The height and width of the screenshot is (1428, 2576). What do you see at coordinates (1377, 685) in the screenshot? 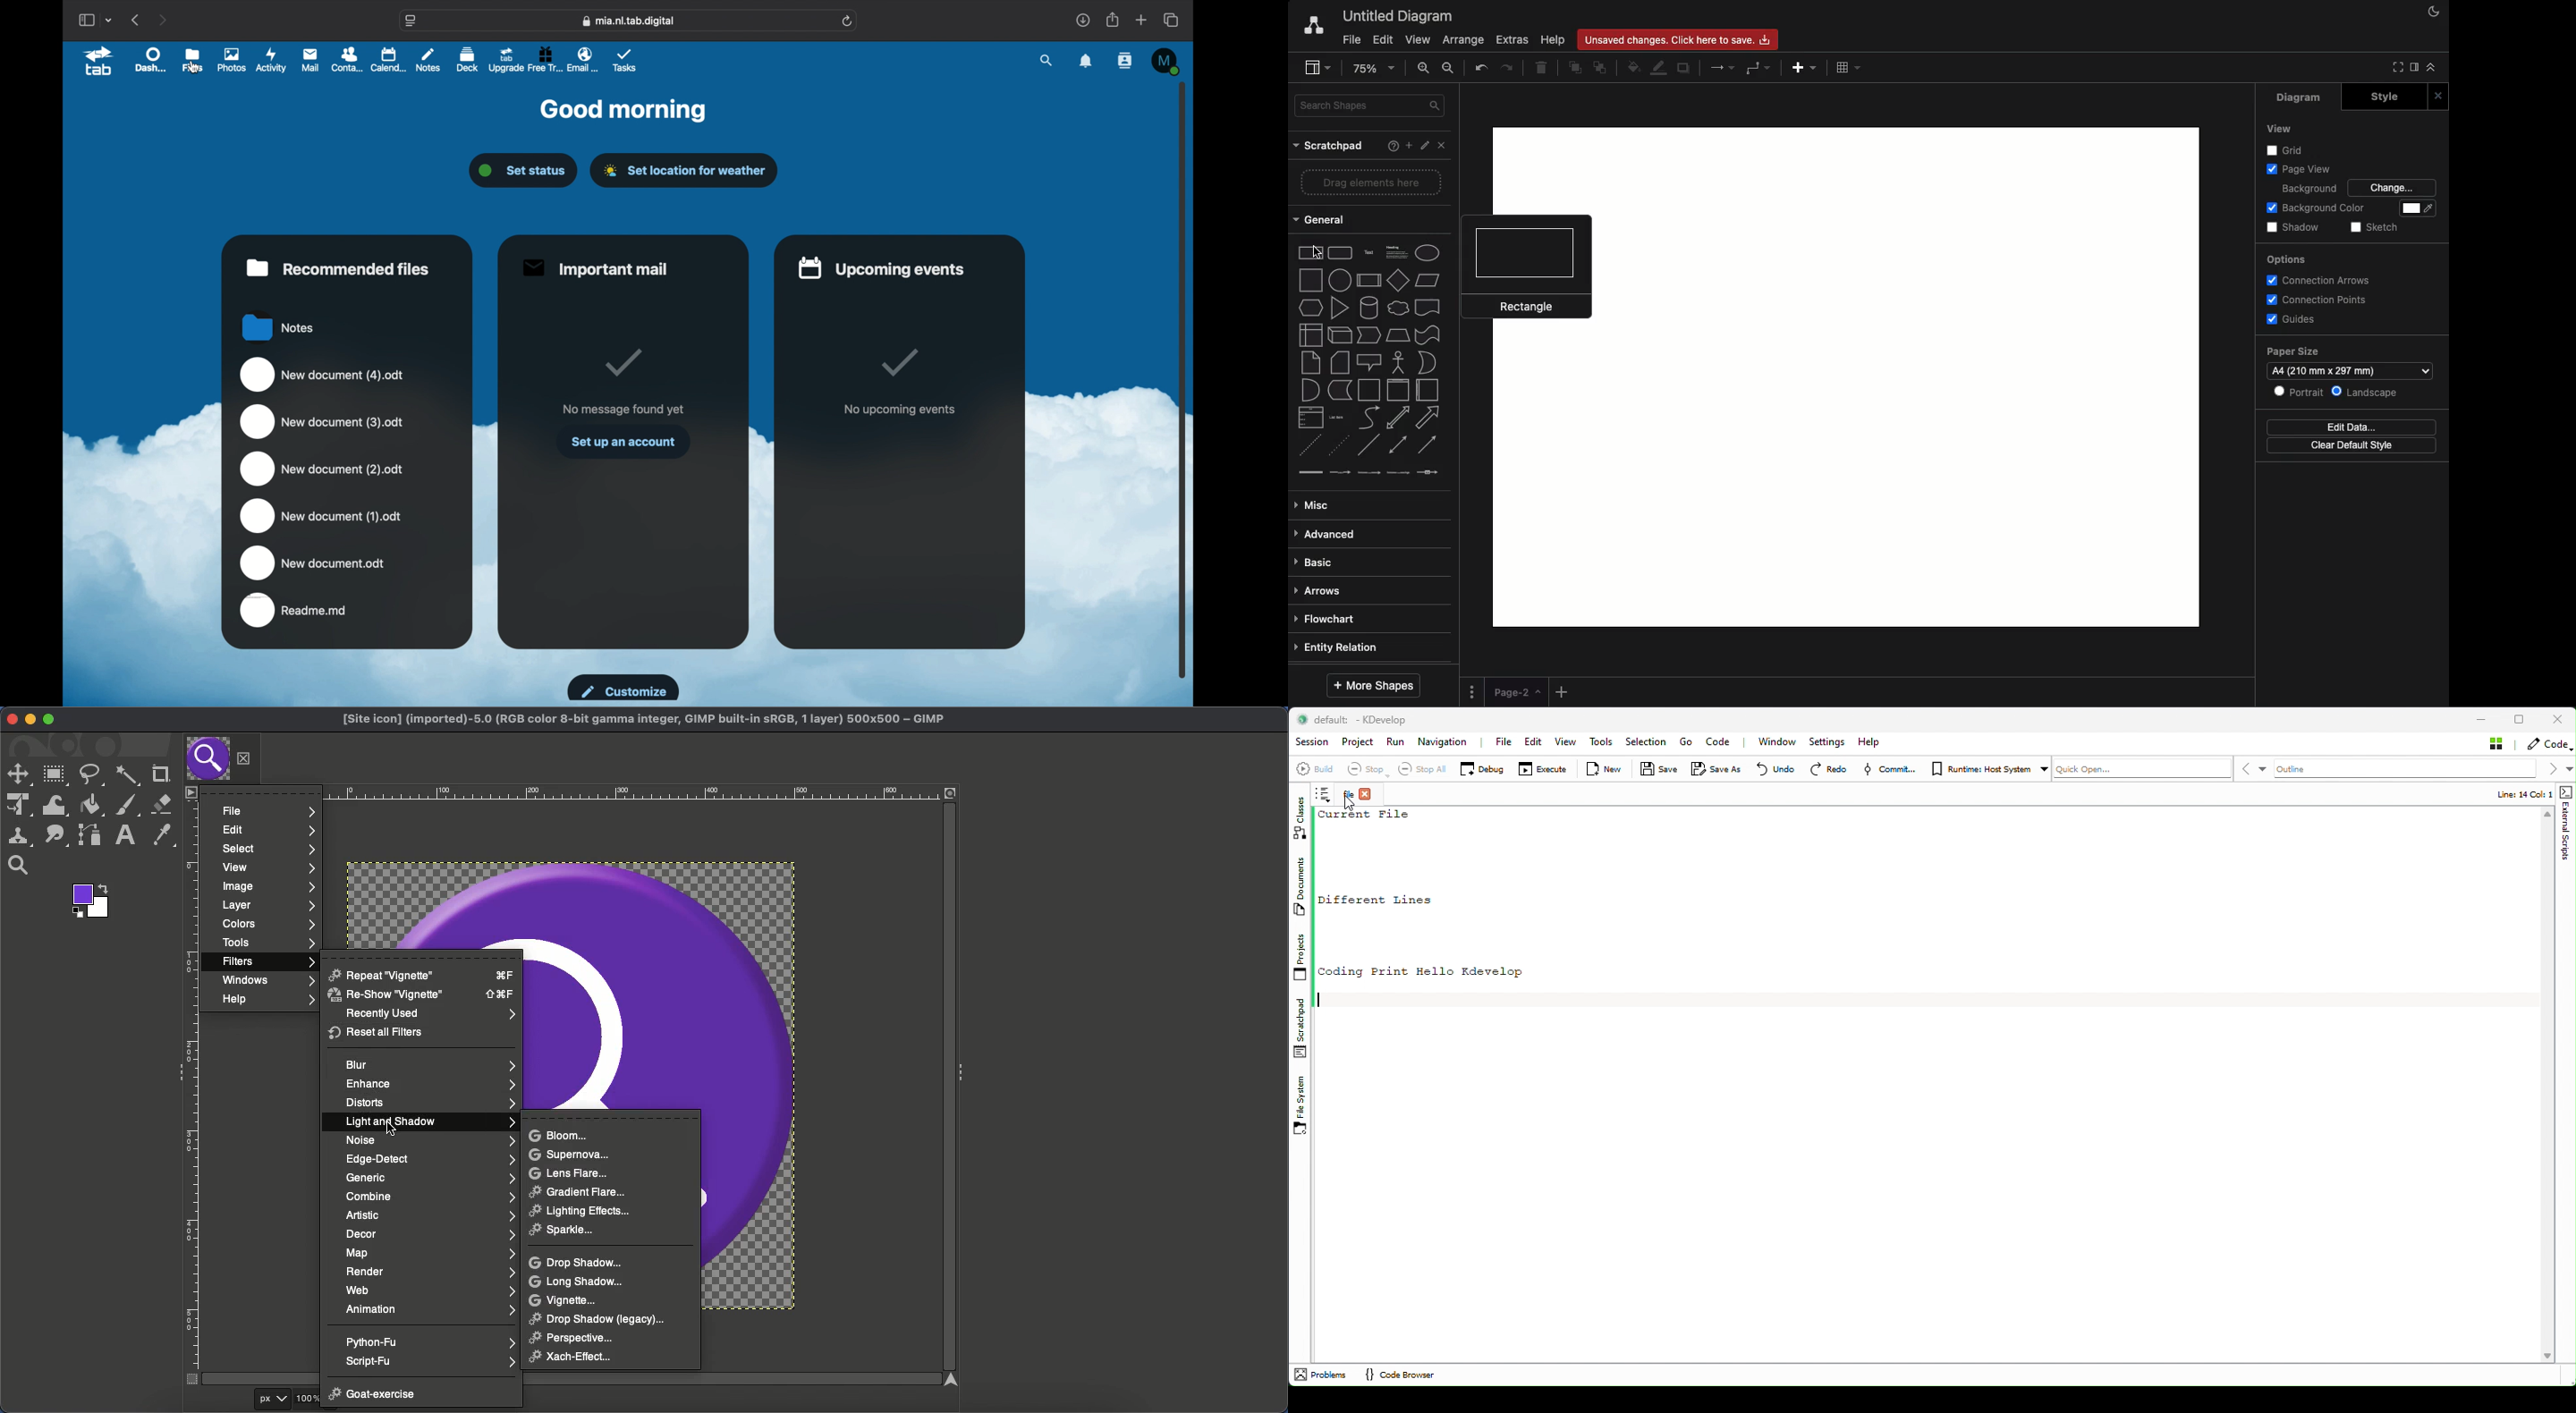
I see `More shapes` at bounding box center [1377, 685].